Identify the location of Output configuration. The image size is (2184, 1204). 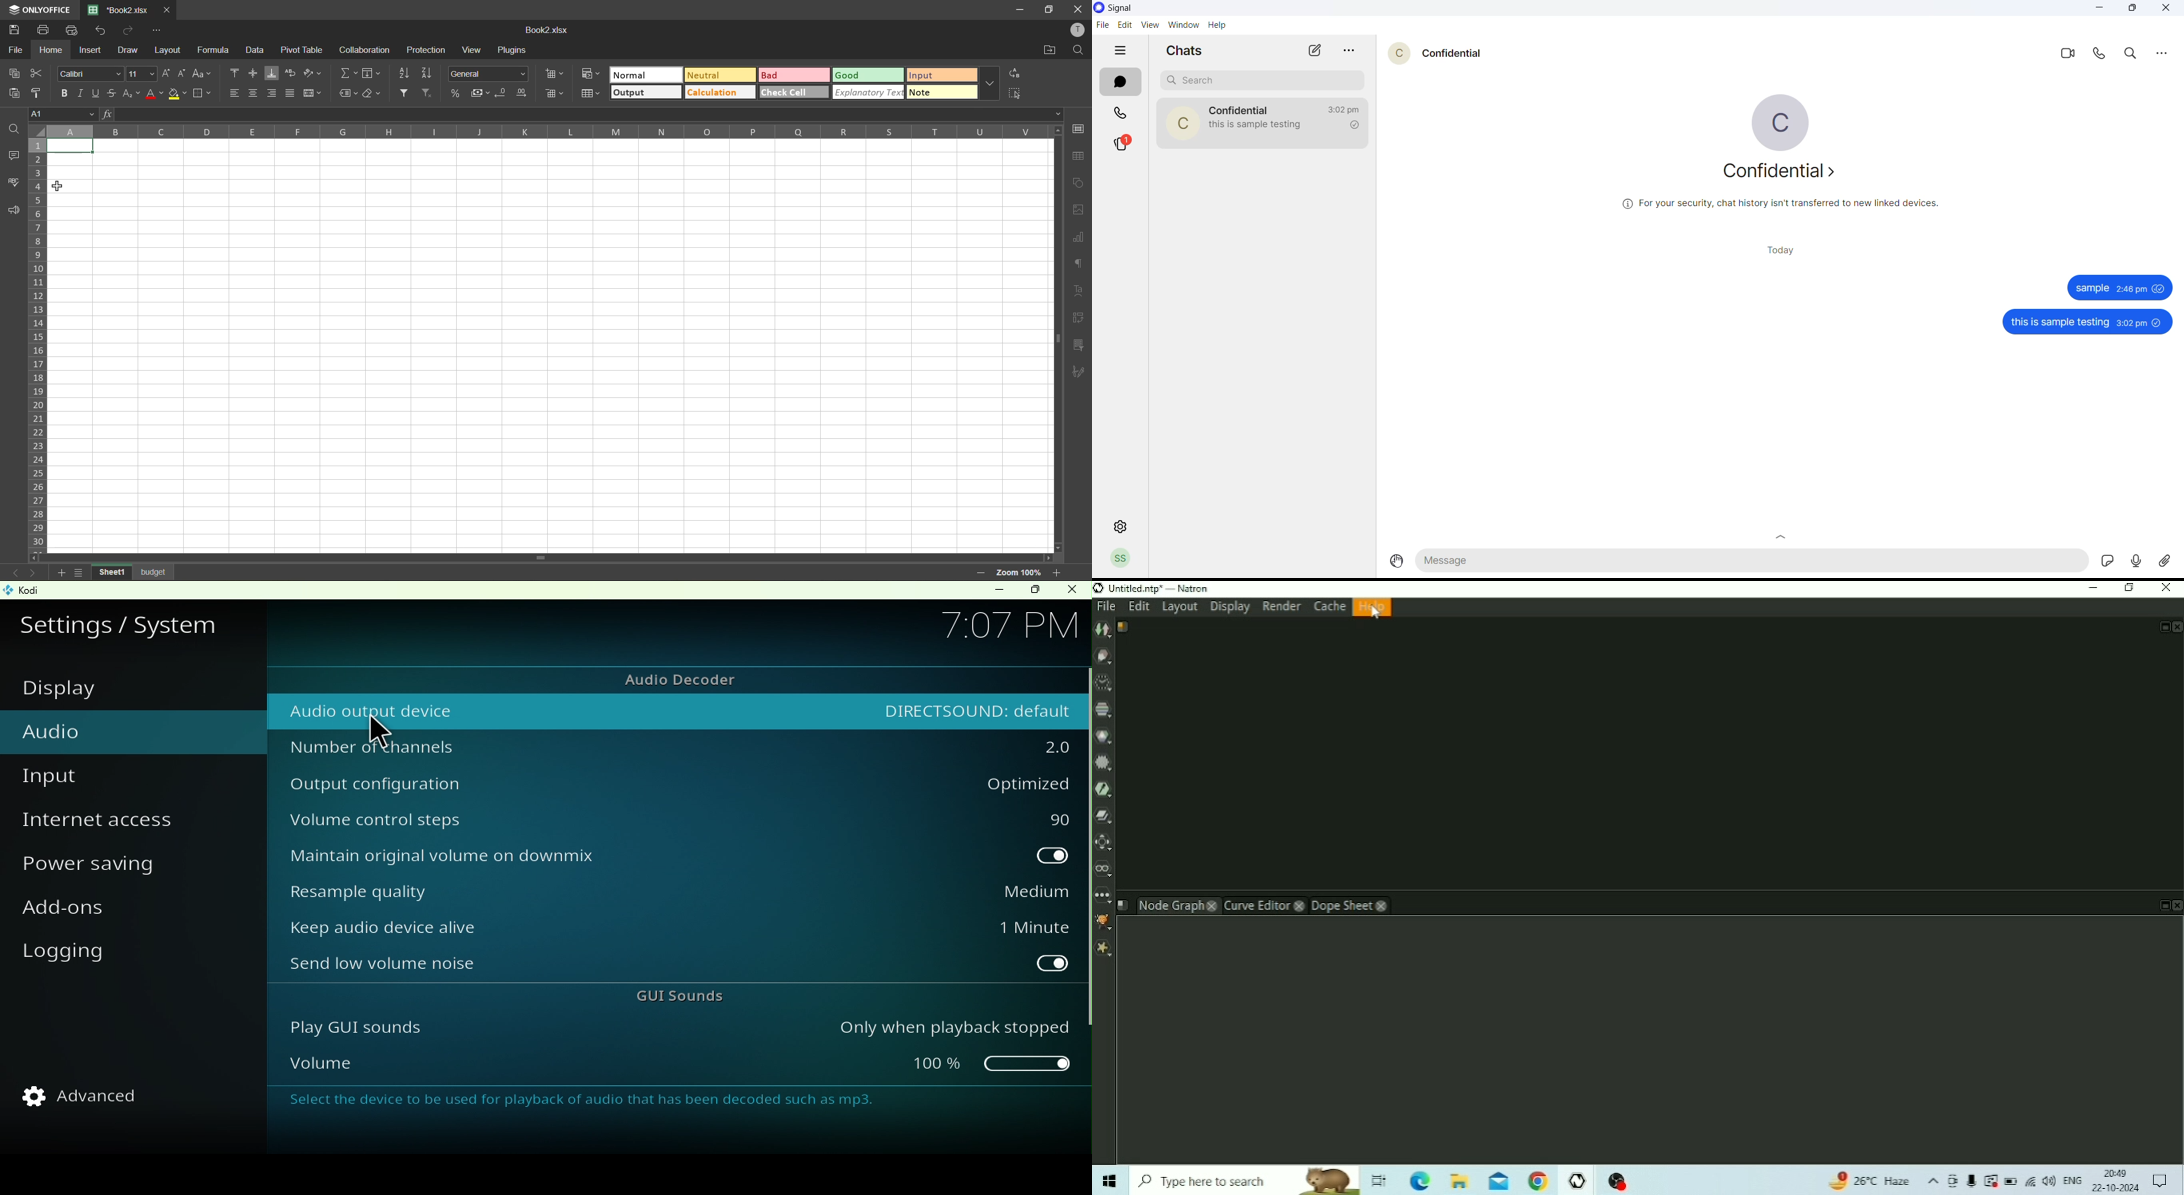
(571, 784).